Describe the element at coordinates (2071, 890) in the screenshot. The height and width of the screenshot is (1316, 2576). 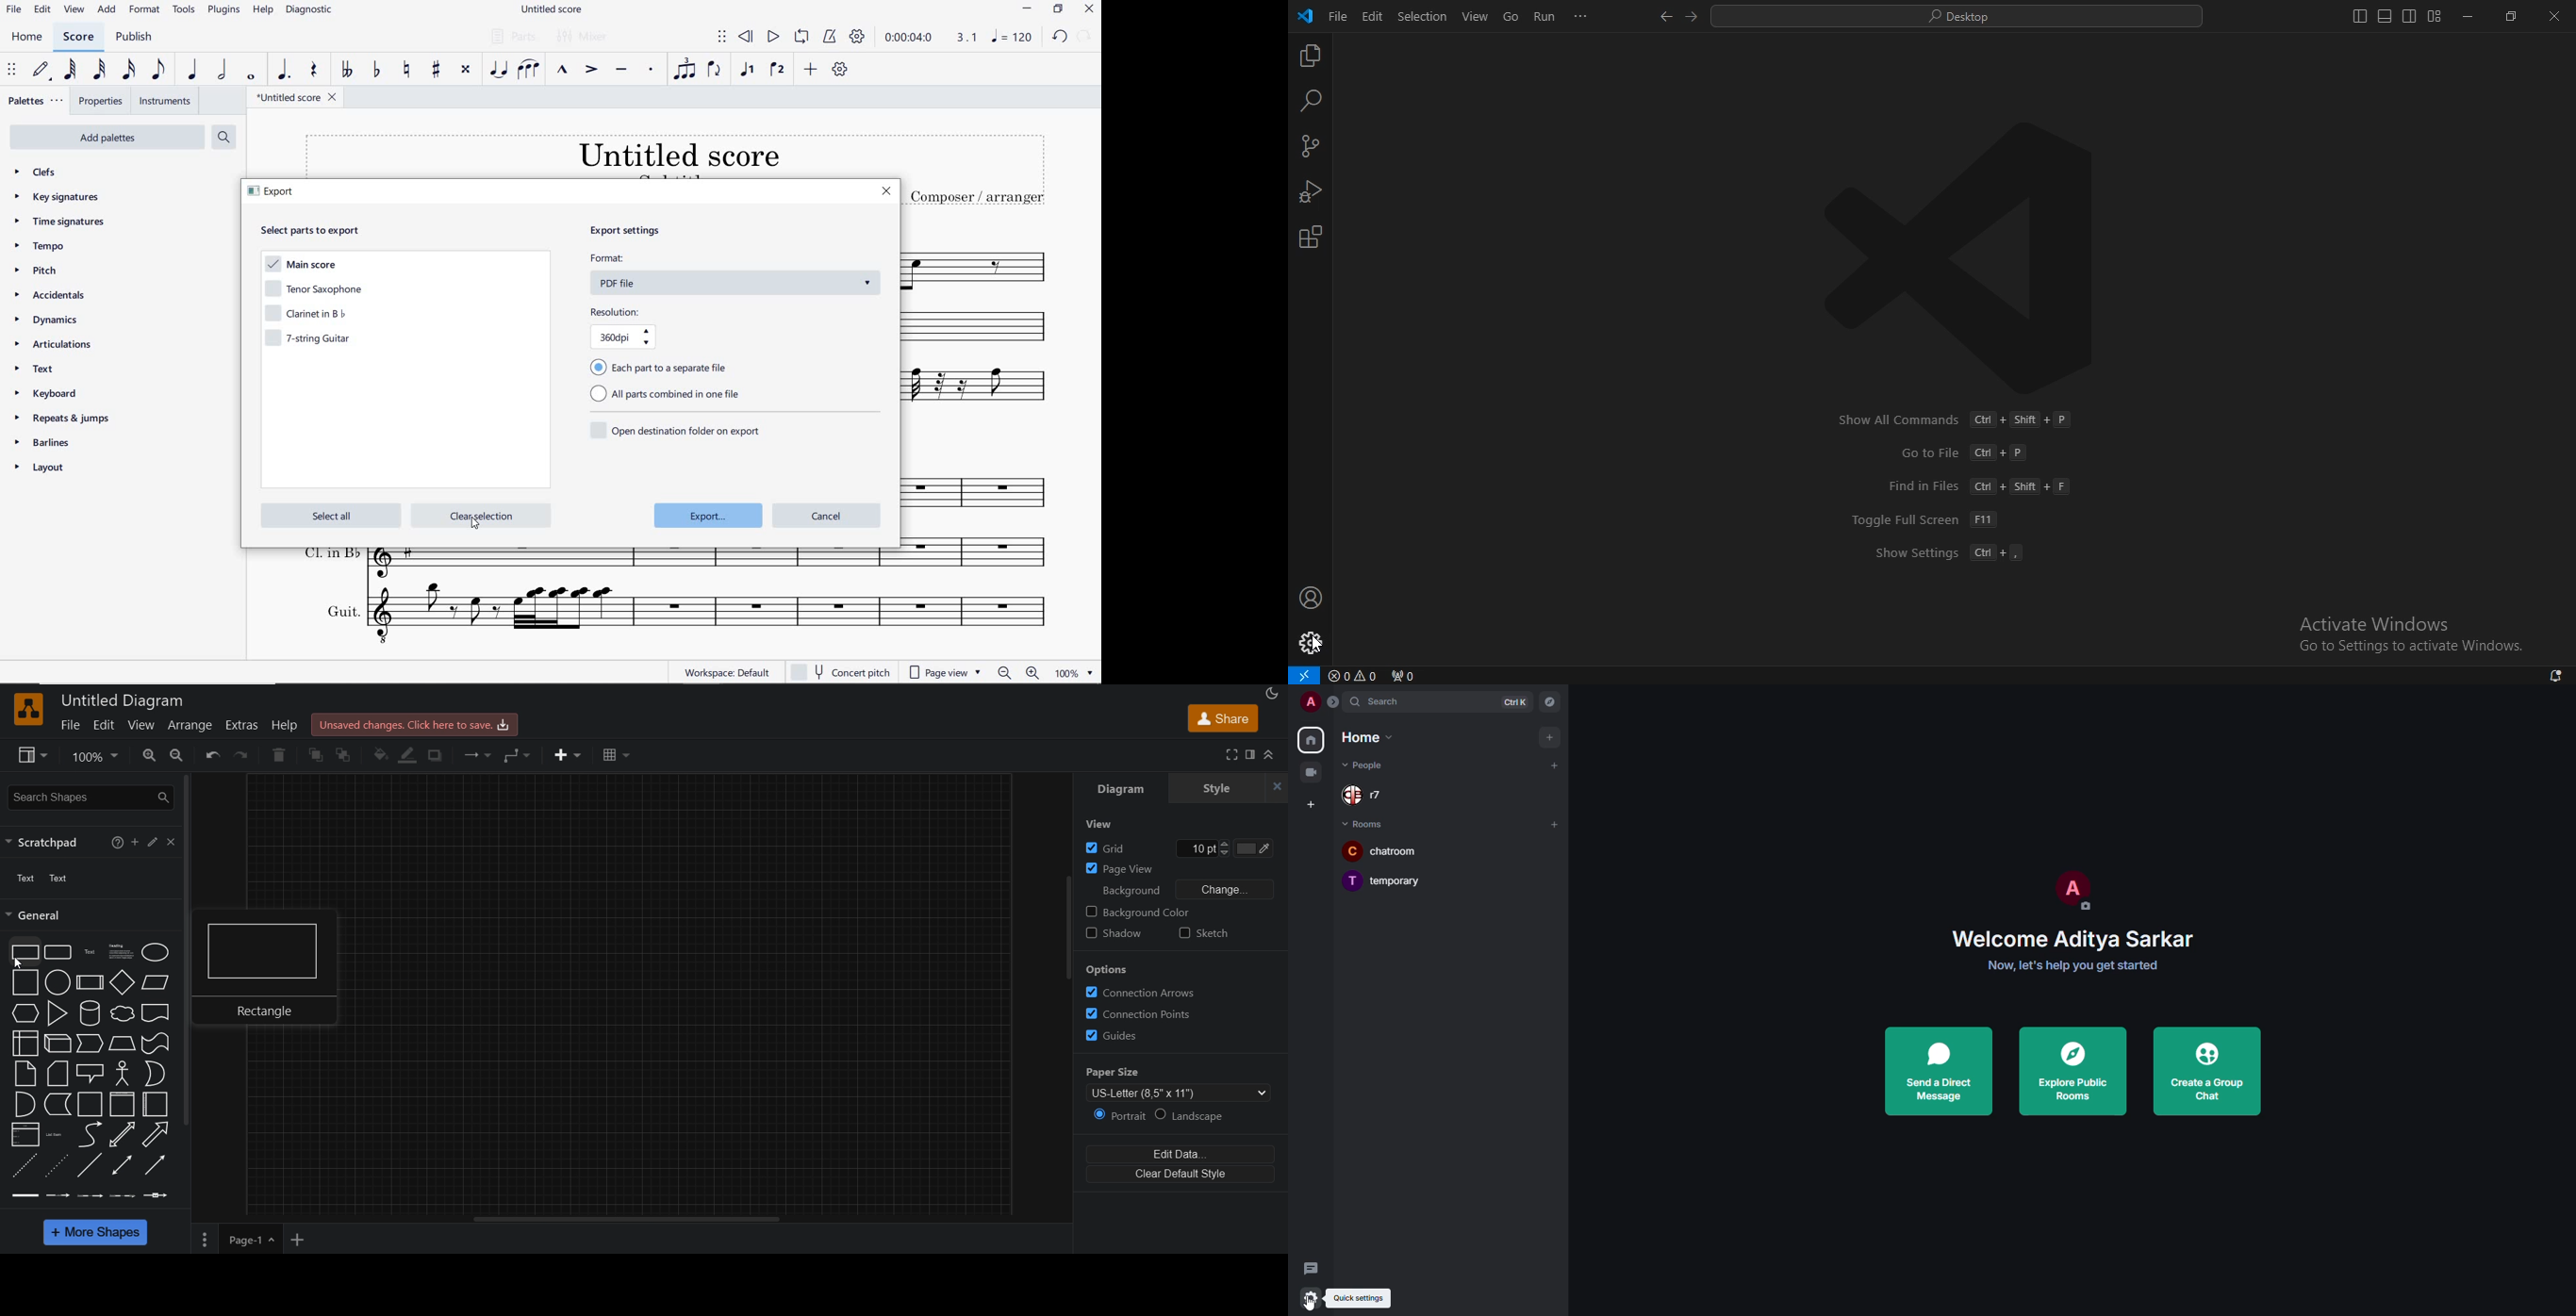
I see `profile pic` at that location.